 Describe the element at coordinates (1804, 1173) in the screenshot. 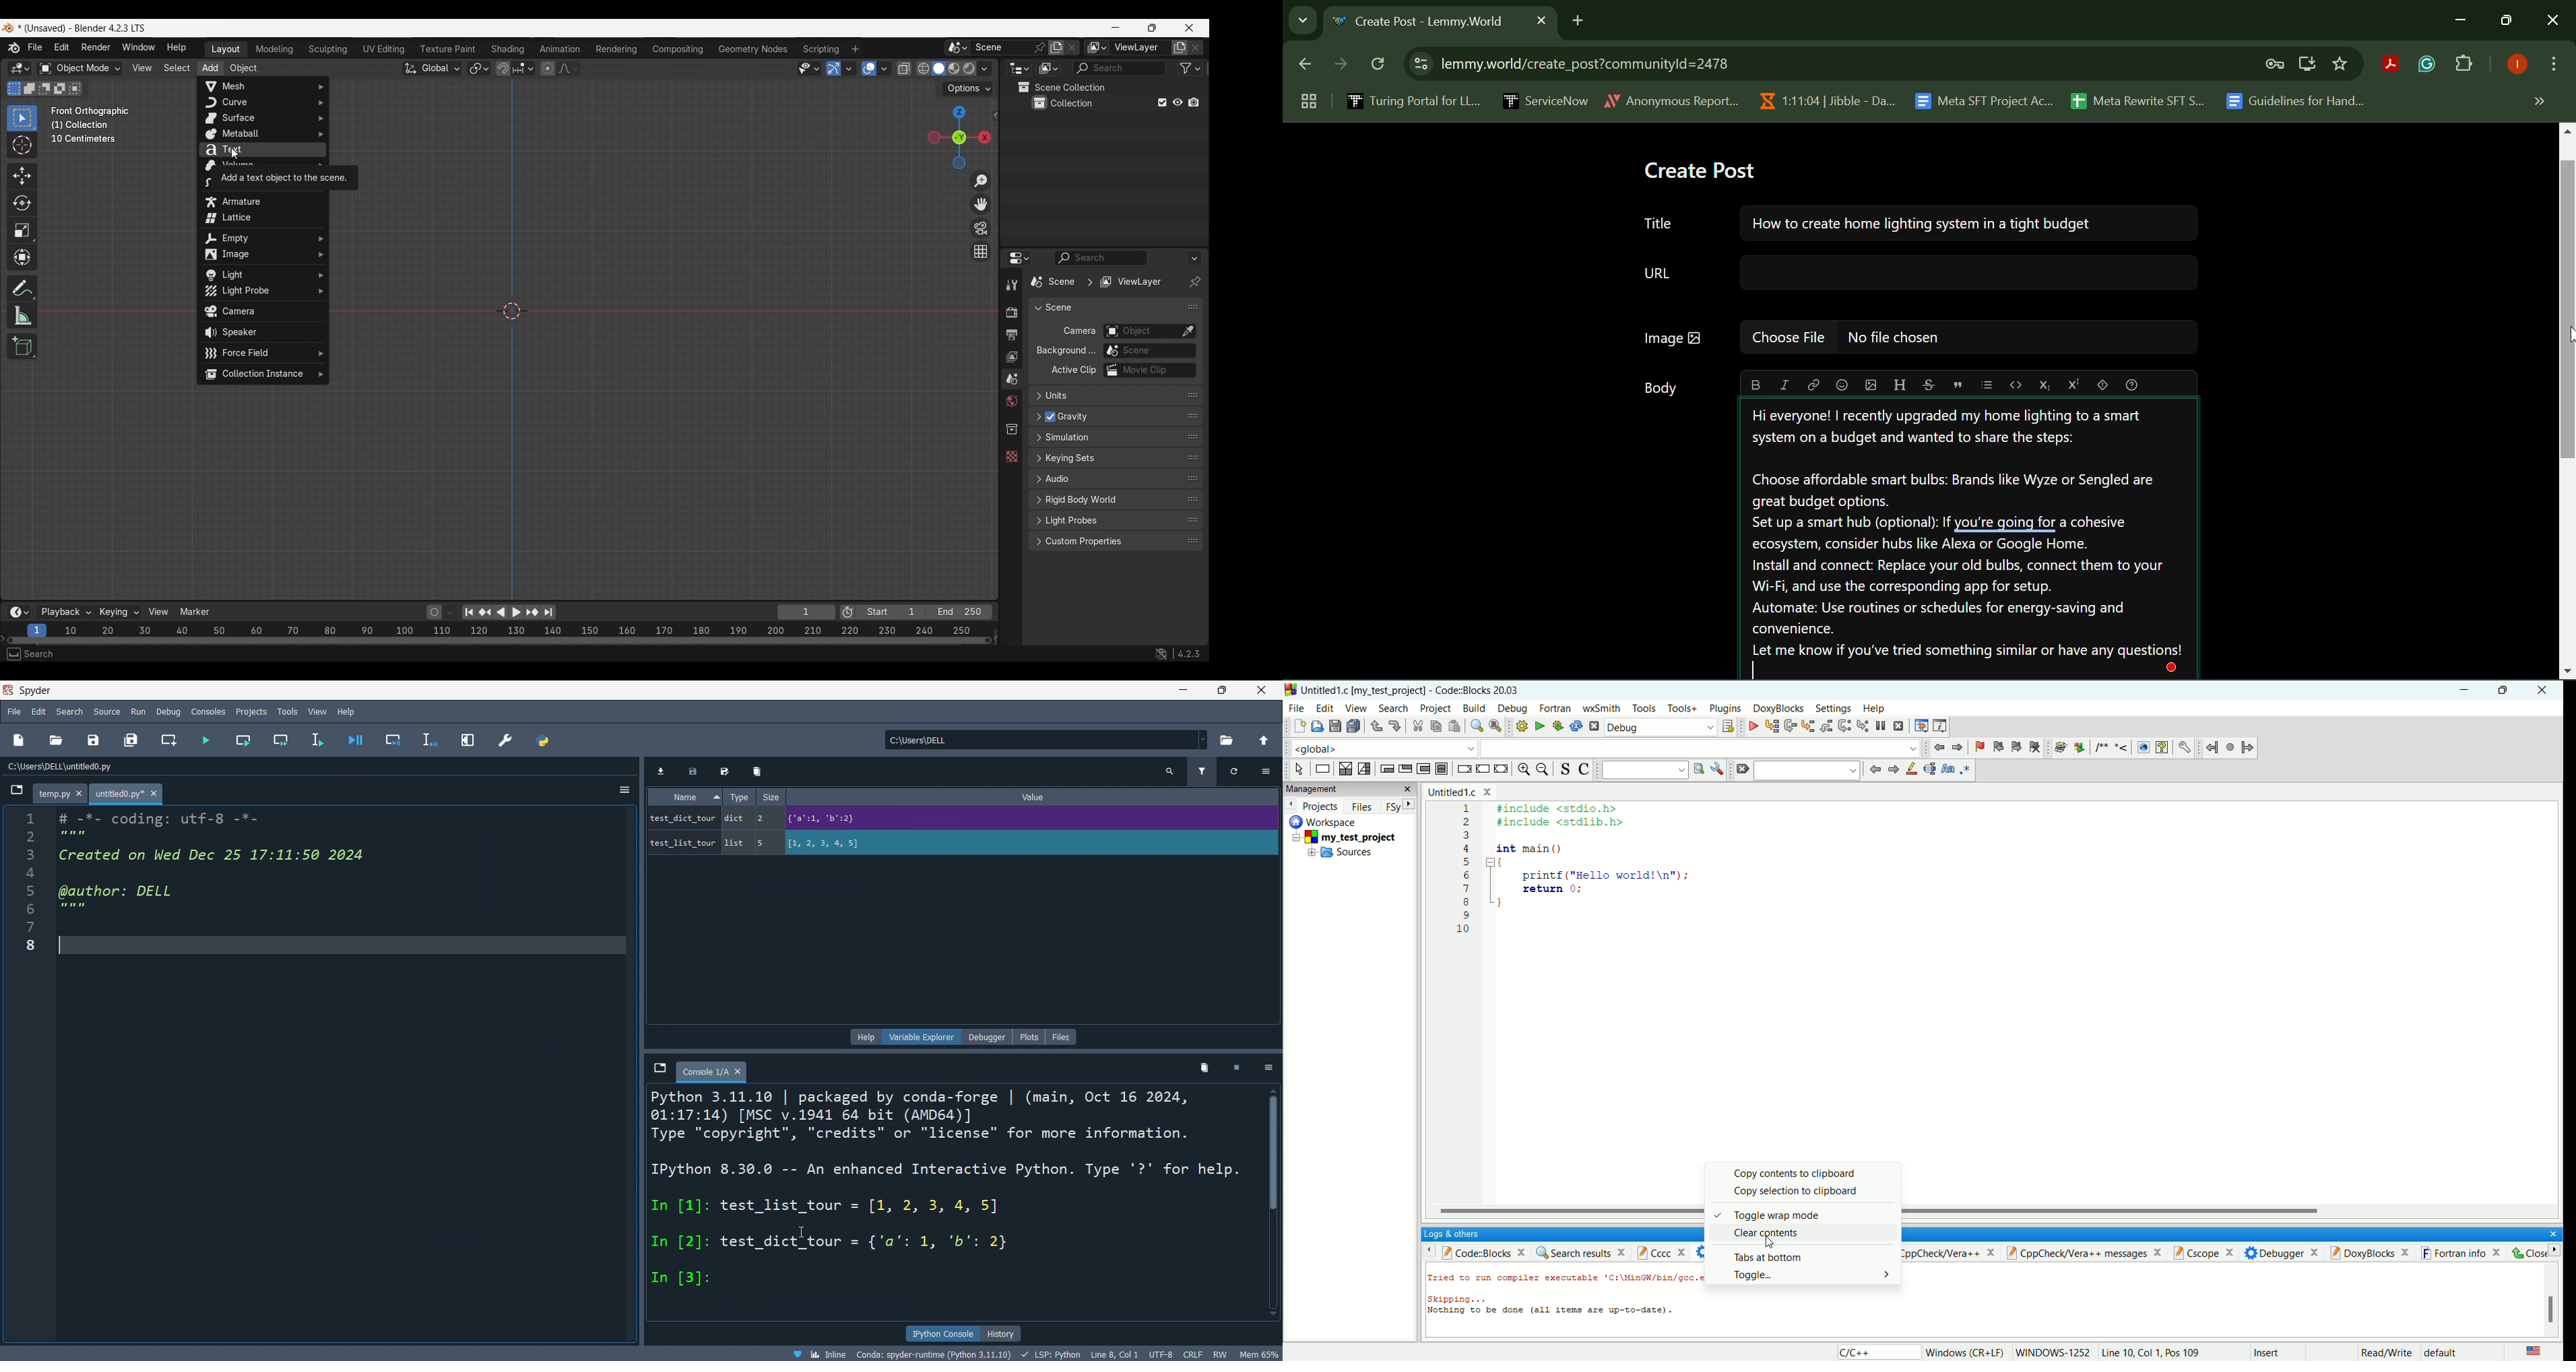

I see `copy content to clipboard` at that location.